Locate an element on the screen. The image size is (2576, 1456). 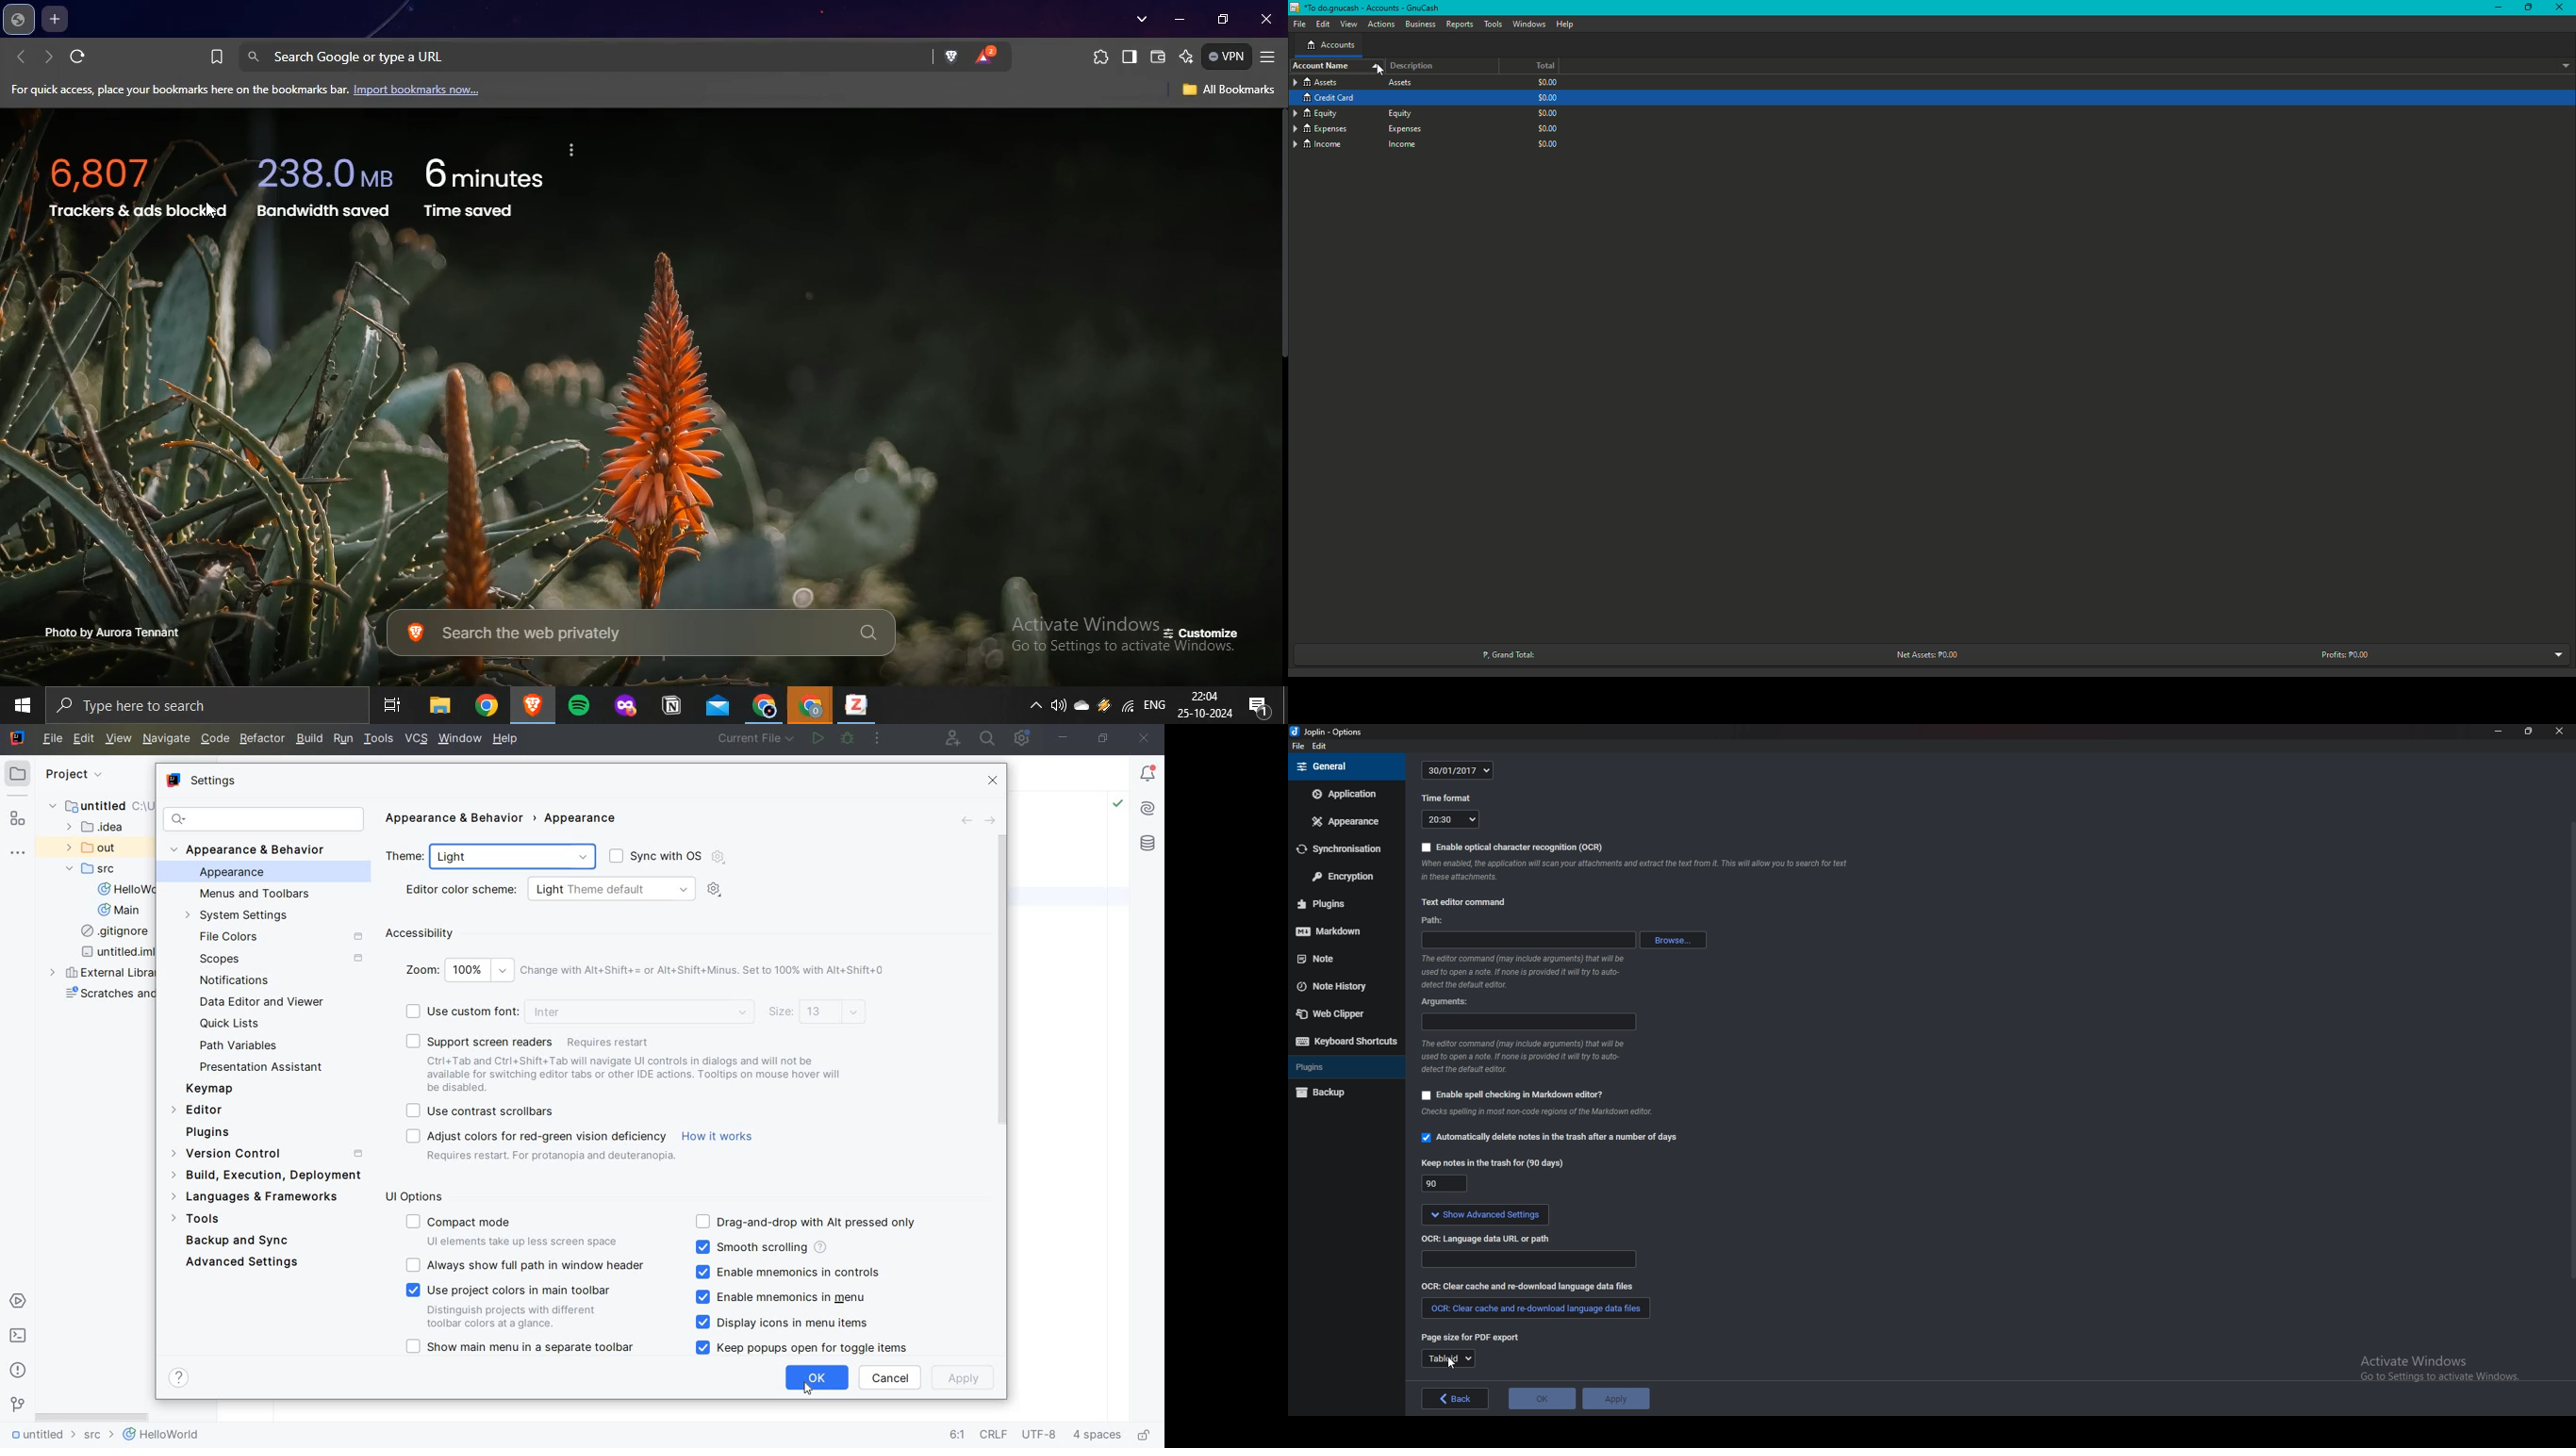
argument is located at coordinates (1528, 1022).